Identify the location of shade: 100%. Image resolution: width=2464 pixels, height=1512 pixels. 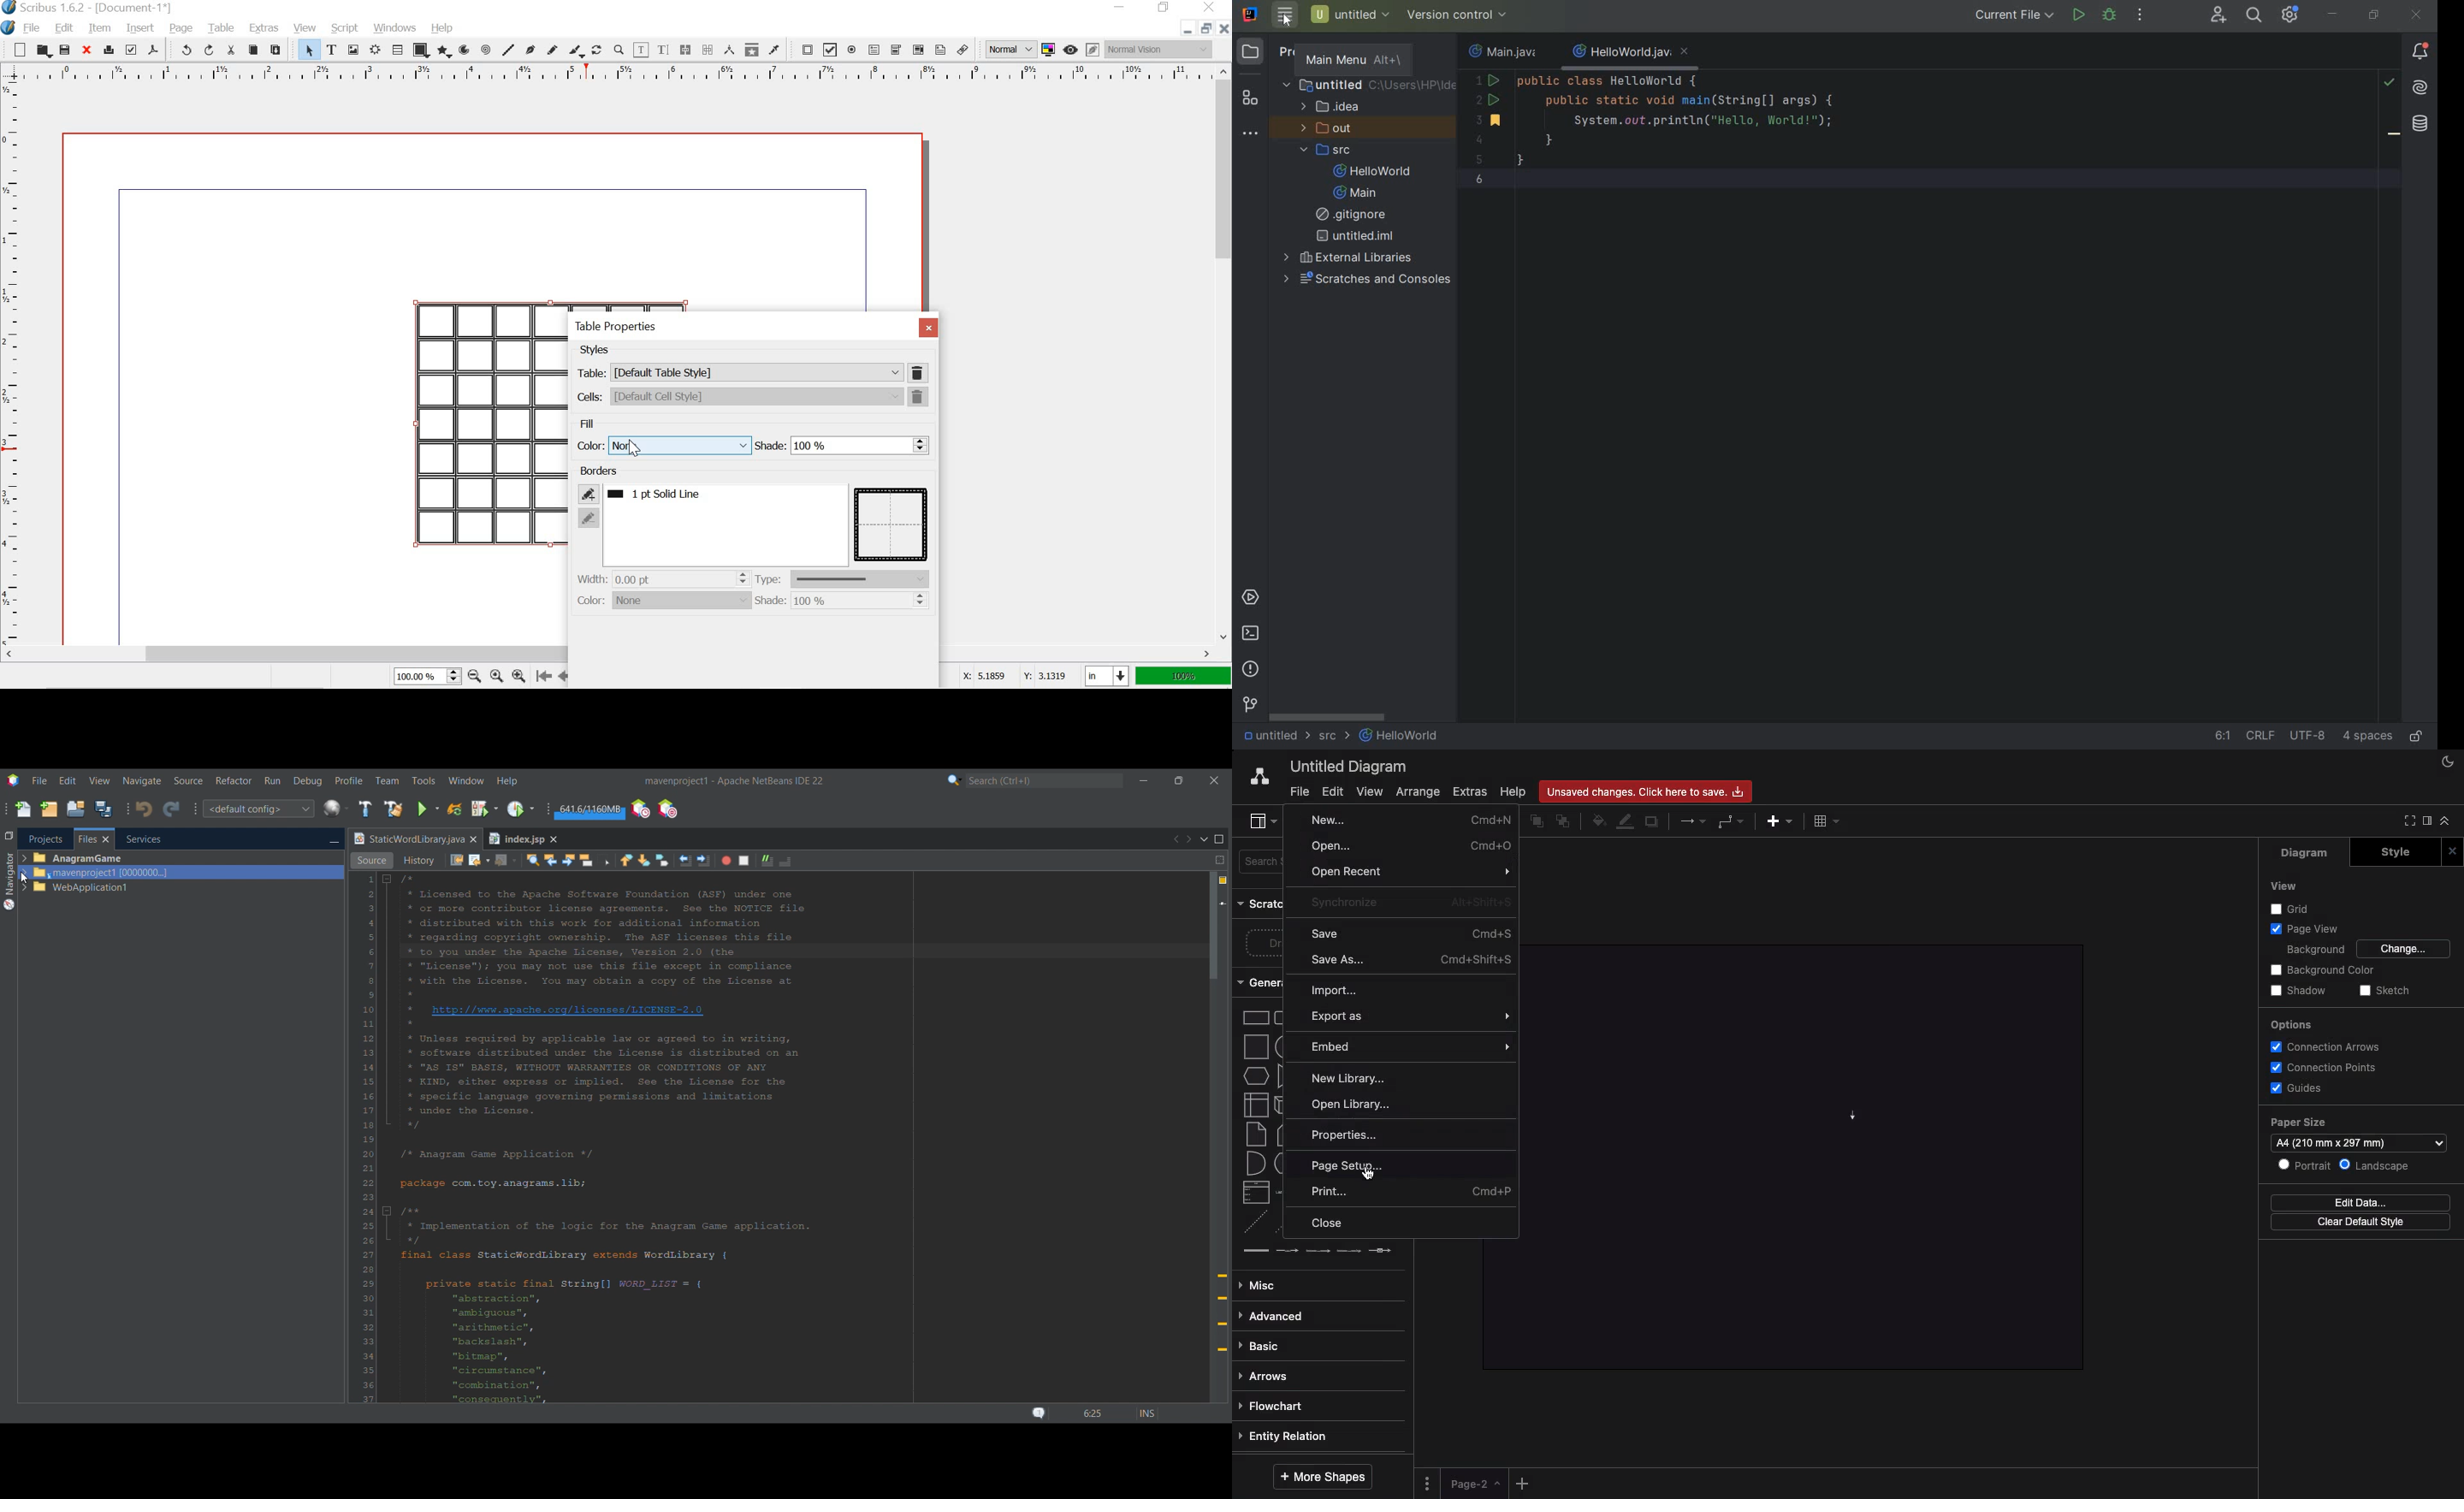
(794, 602).